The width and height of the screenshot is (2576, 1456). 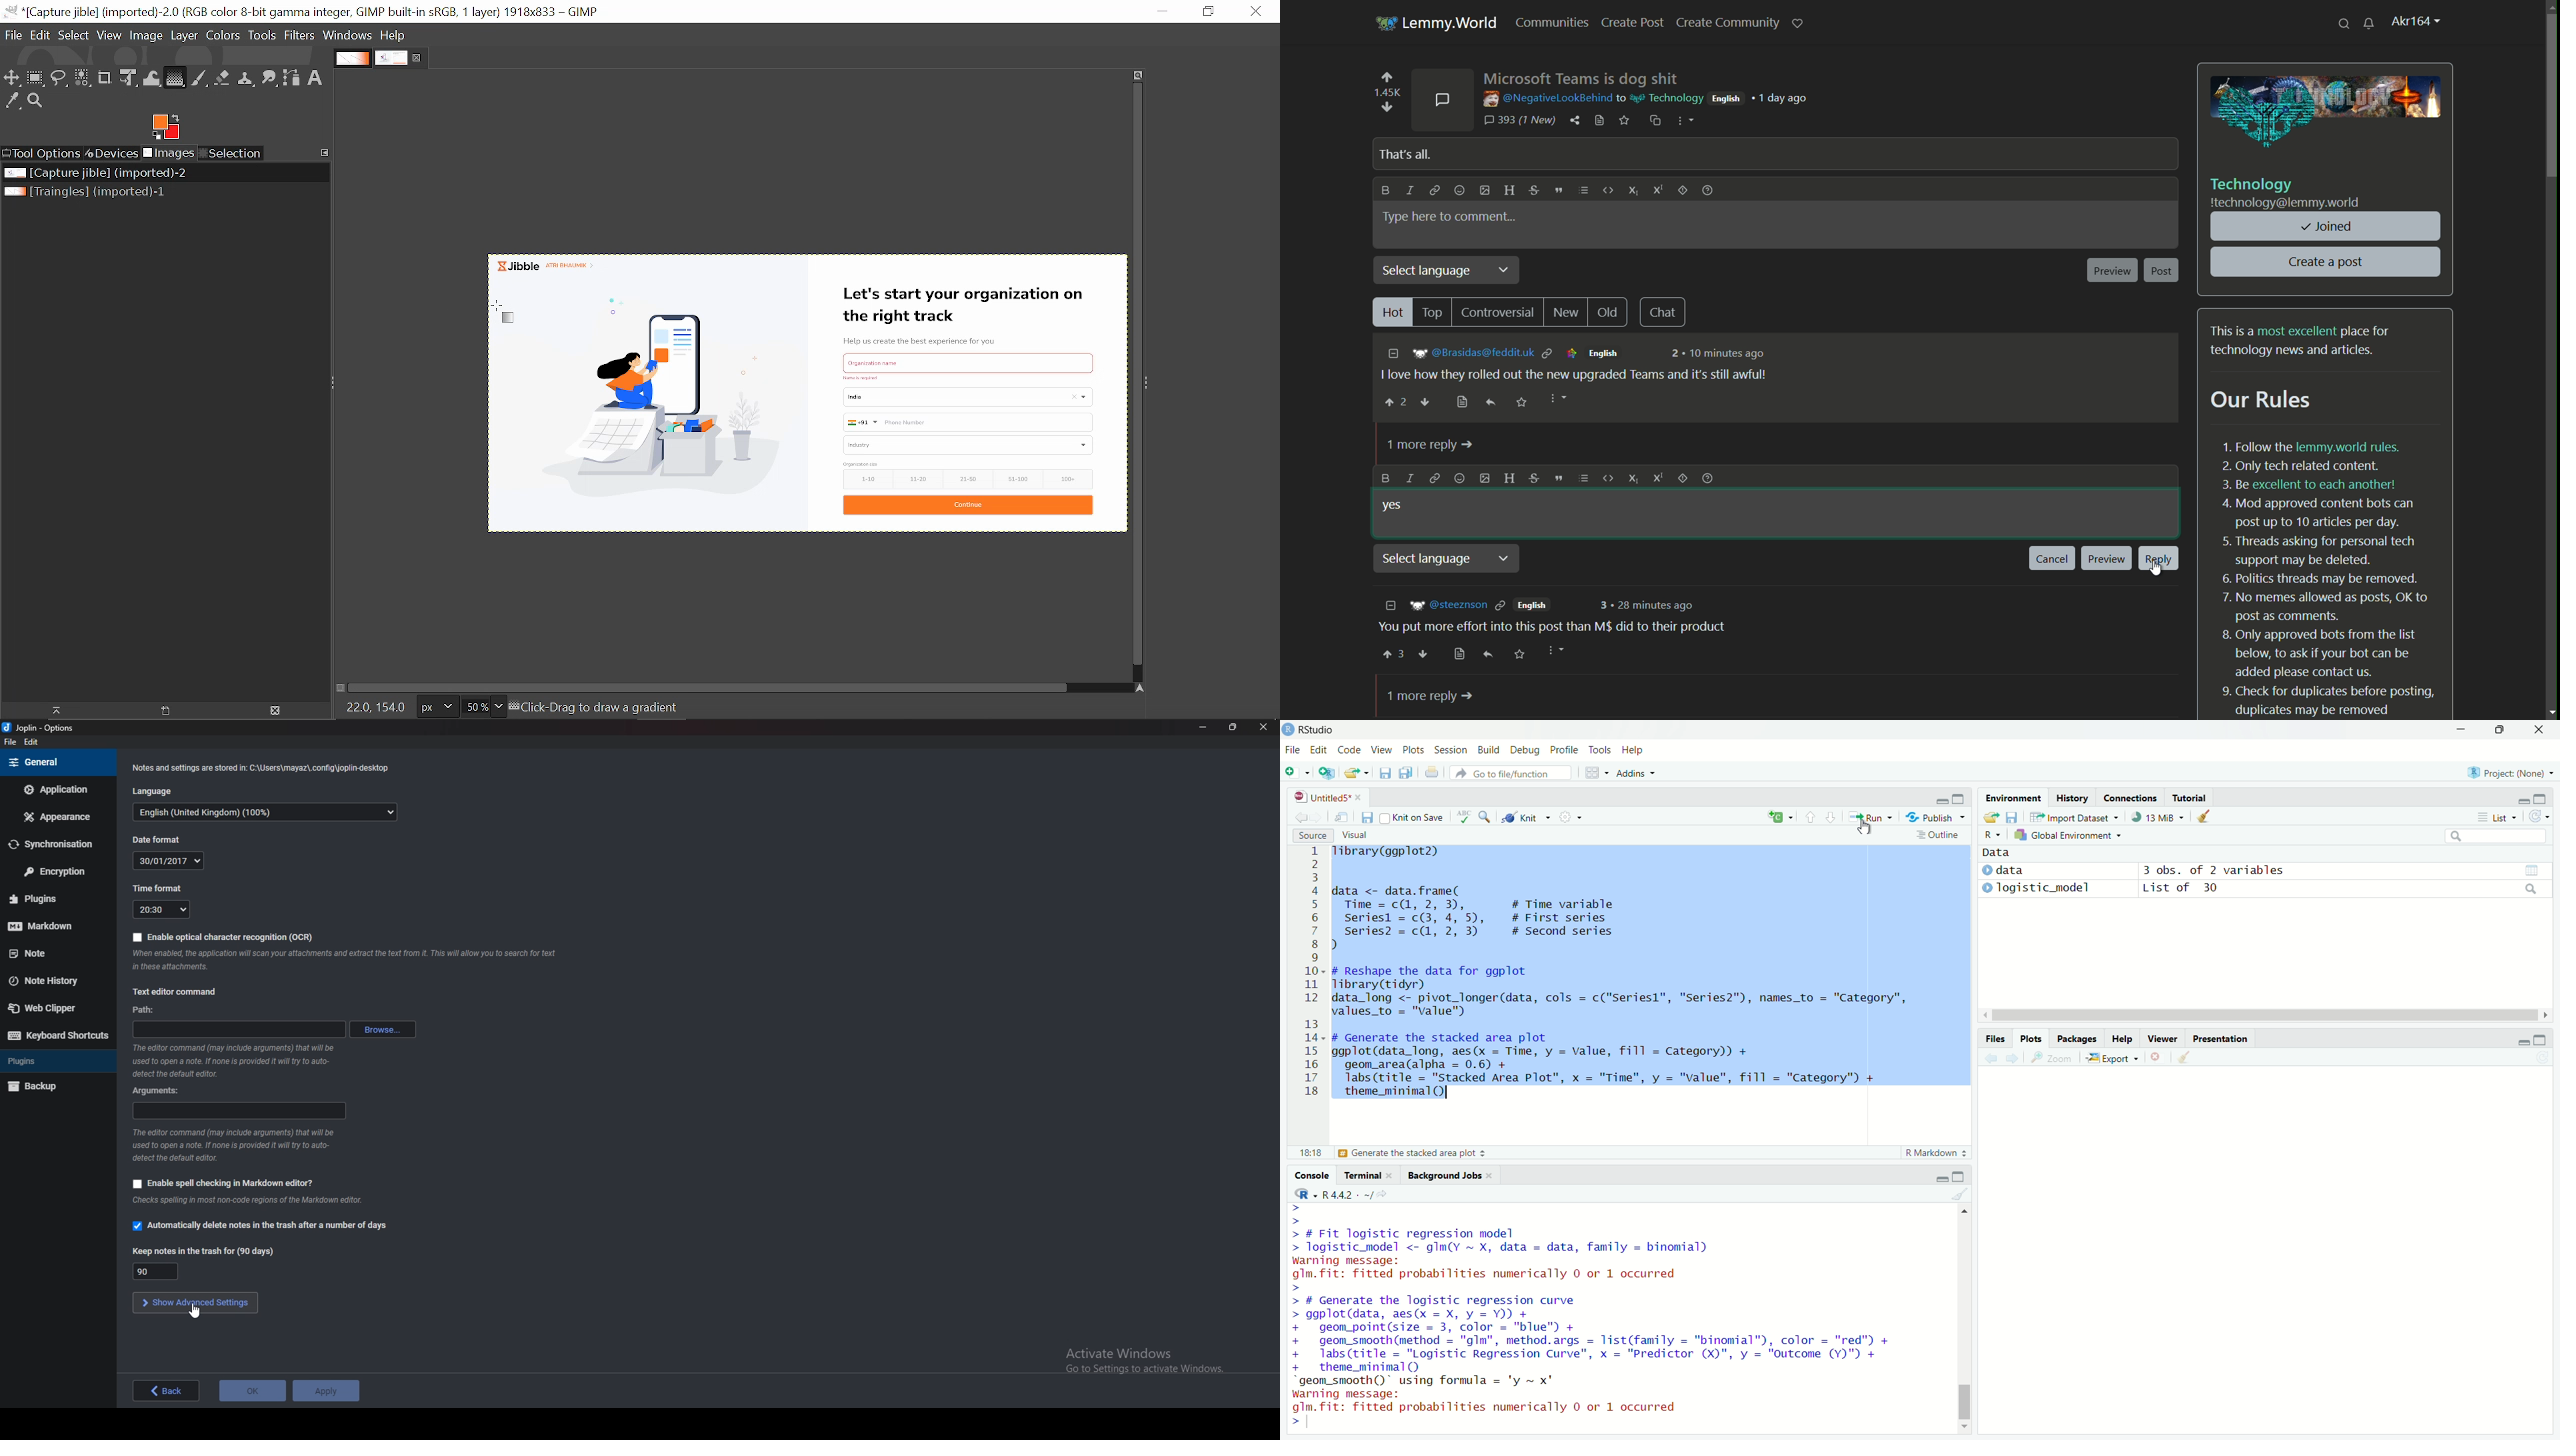 What do you see at coordinates (1348, 749) in the screenshot?
I see `Code` at bounding box center [1348, 749].